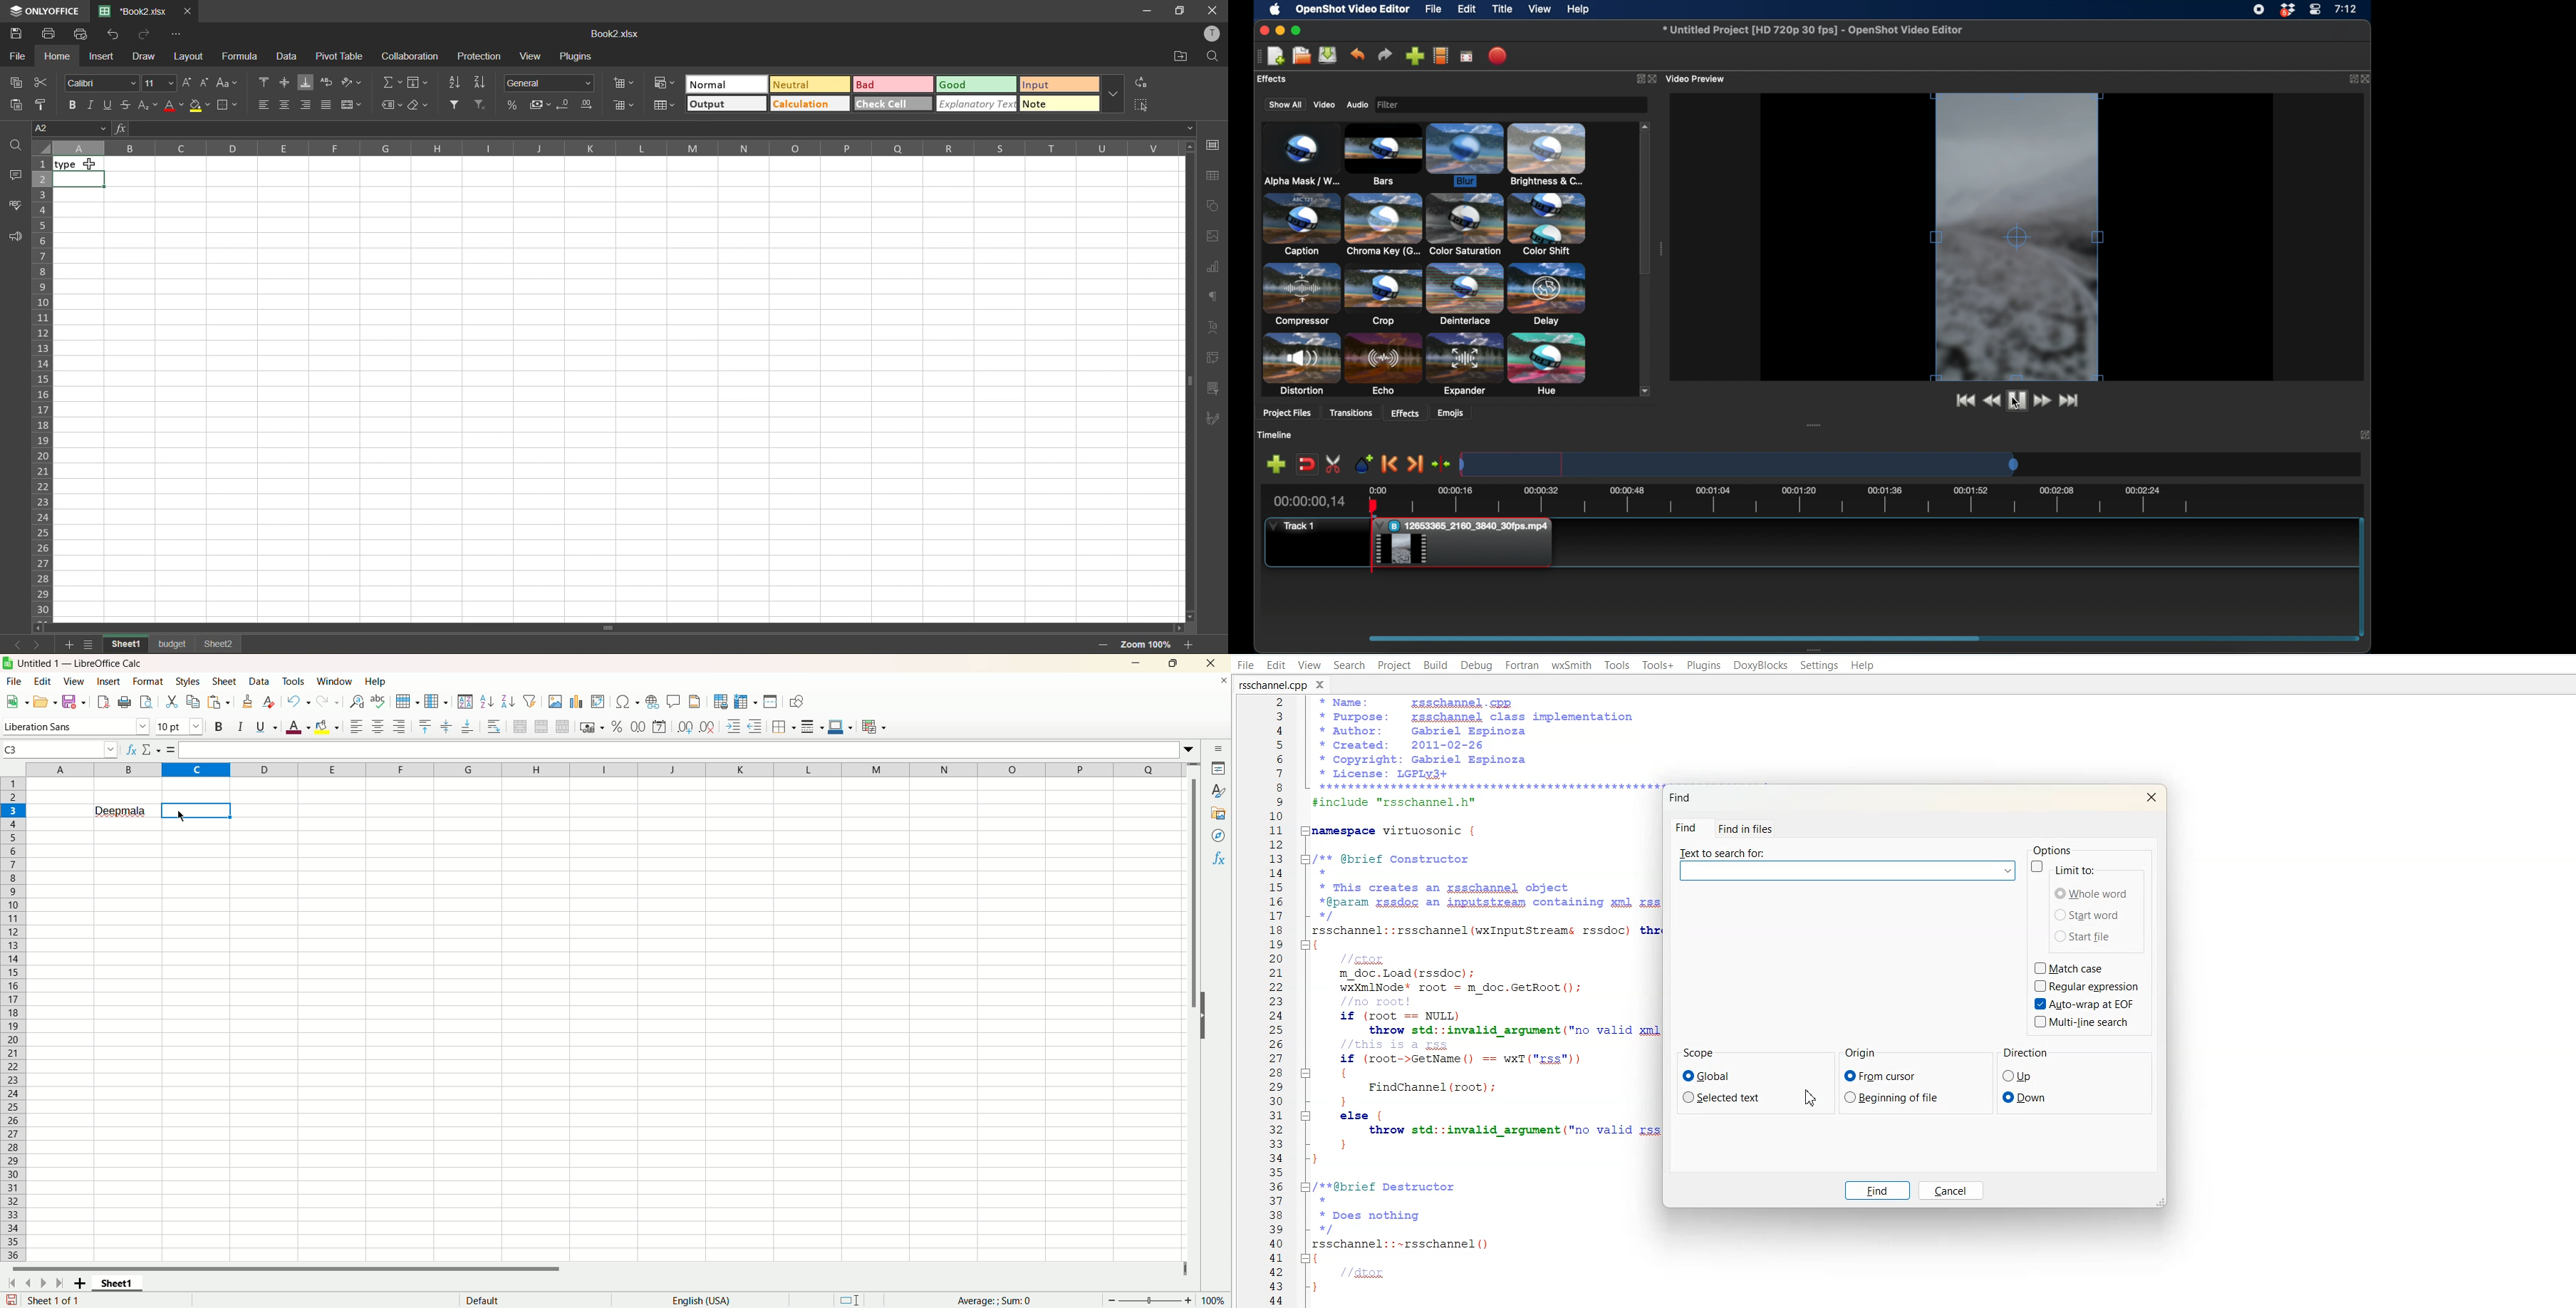 This screenshot has width=2576, height=1316. I want to click on bad, so click(894, 84).